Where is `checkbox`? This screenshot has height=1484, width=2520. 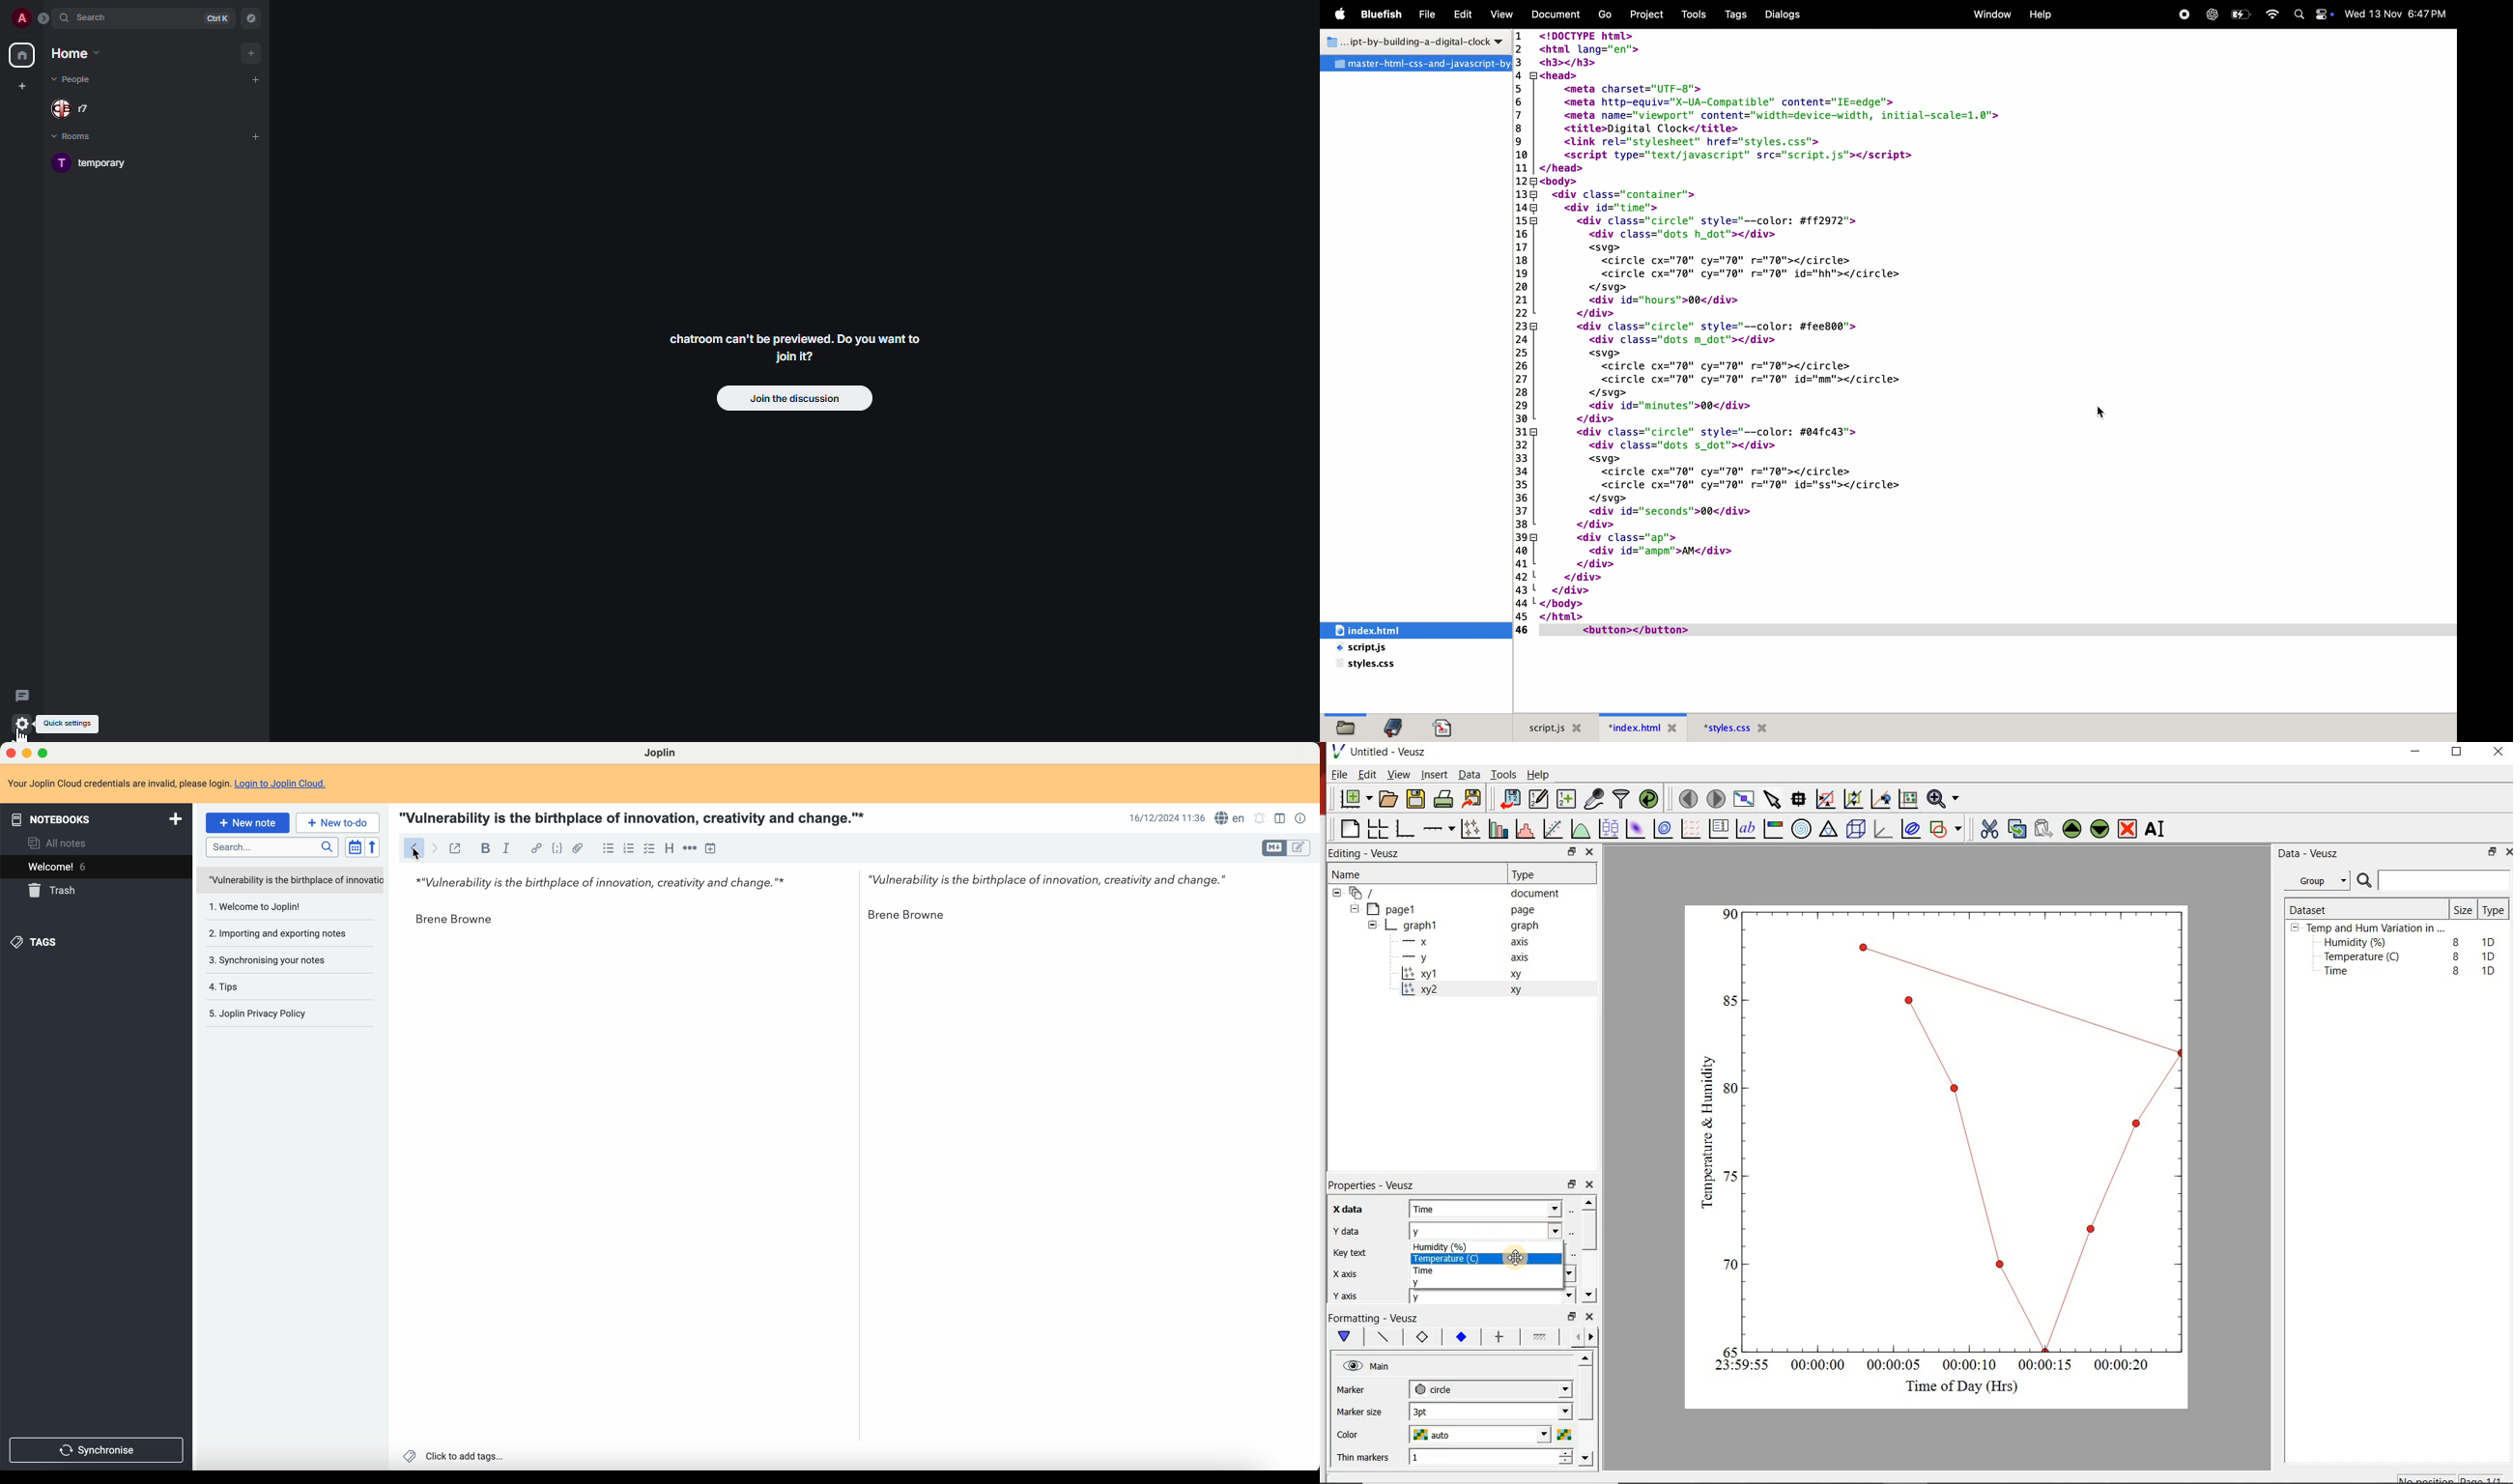 checkbox is located at coordinates (647, 849).